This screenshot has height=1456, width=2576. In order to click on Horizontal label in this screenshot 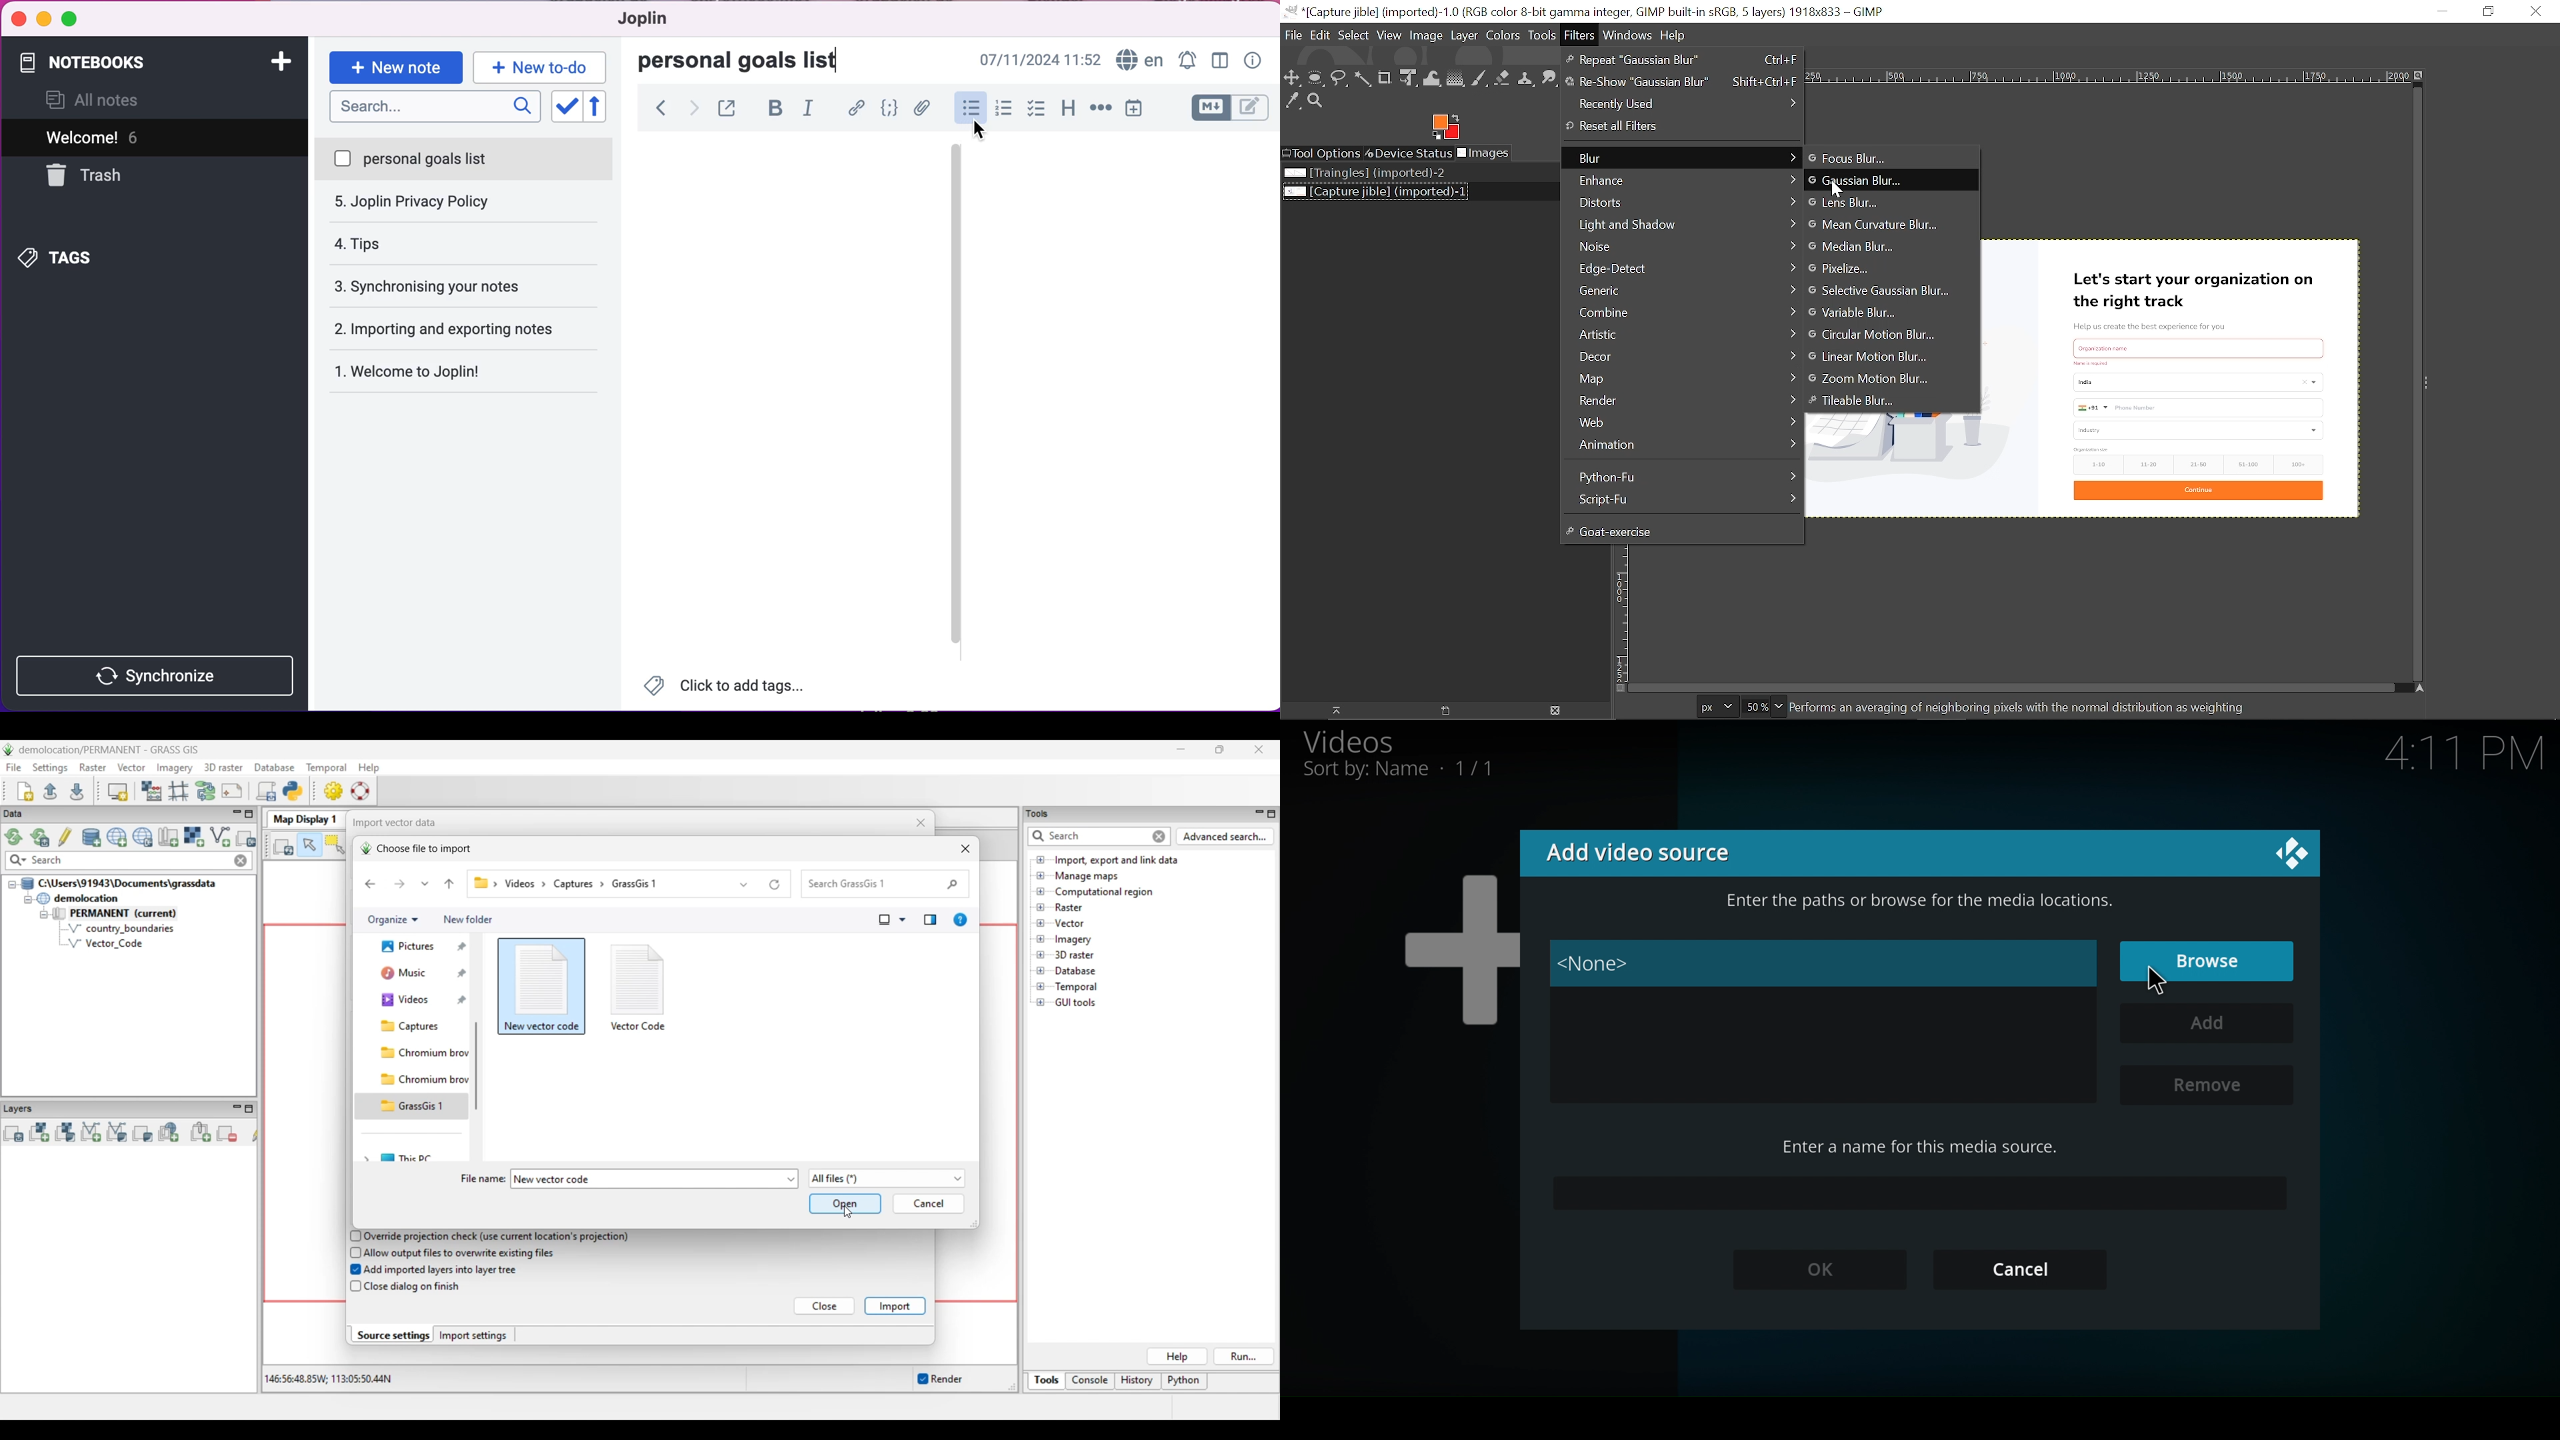, I will do `click(2106, 77)`.